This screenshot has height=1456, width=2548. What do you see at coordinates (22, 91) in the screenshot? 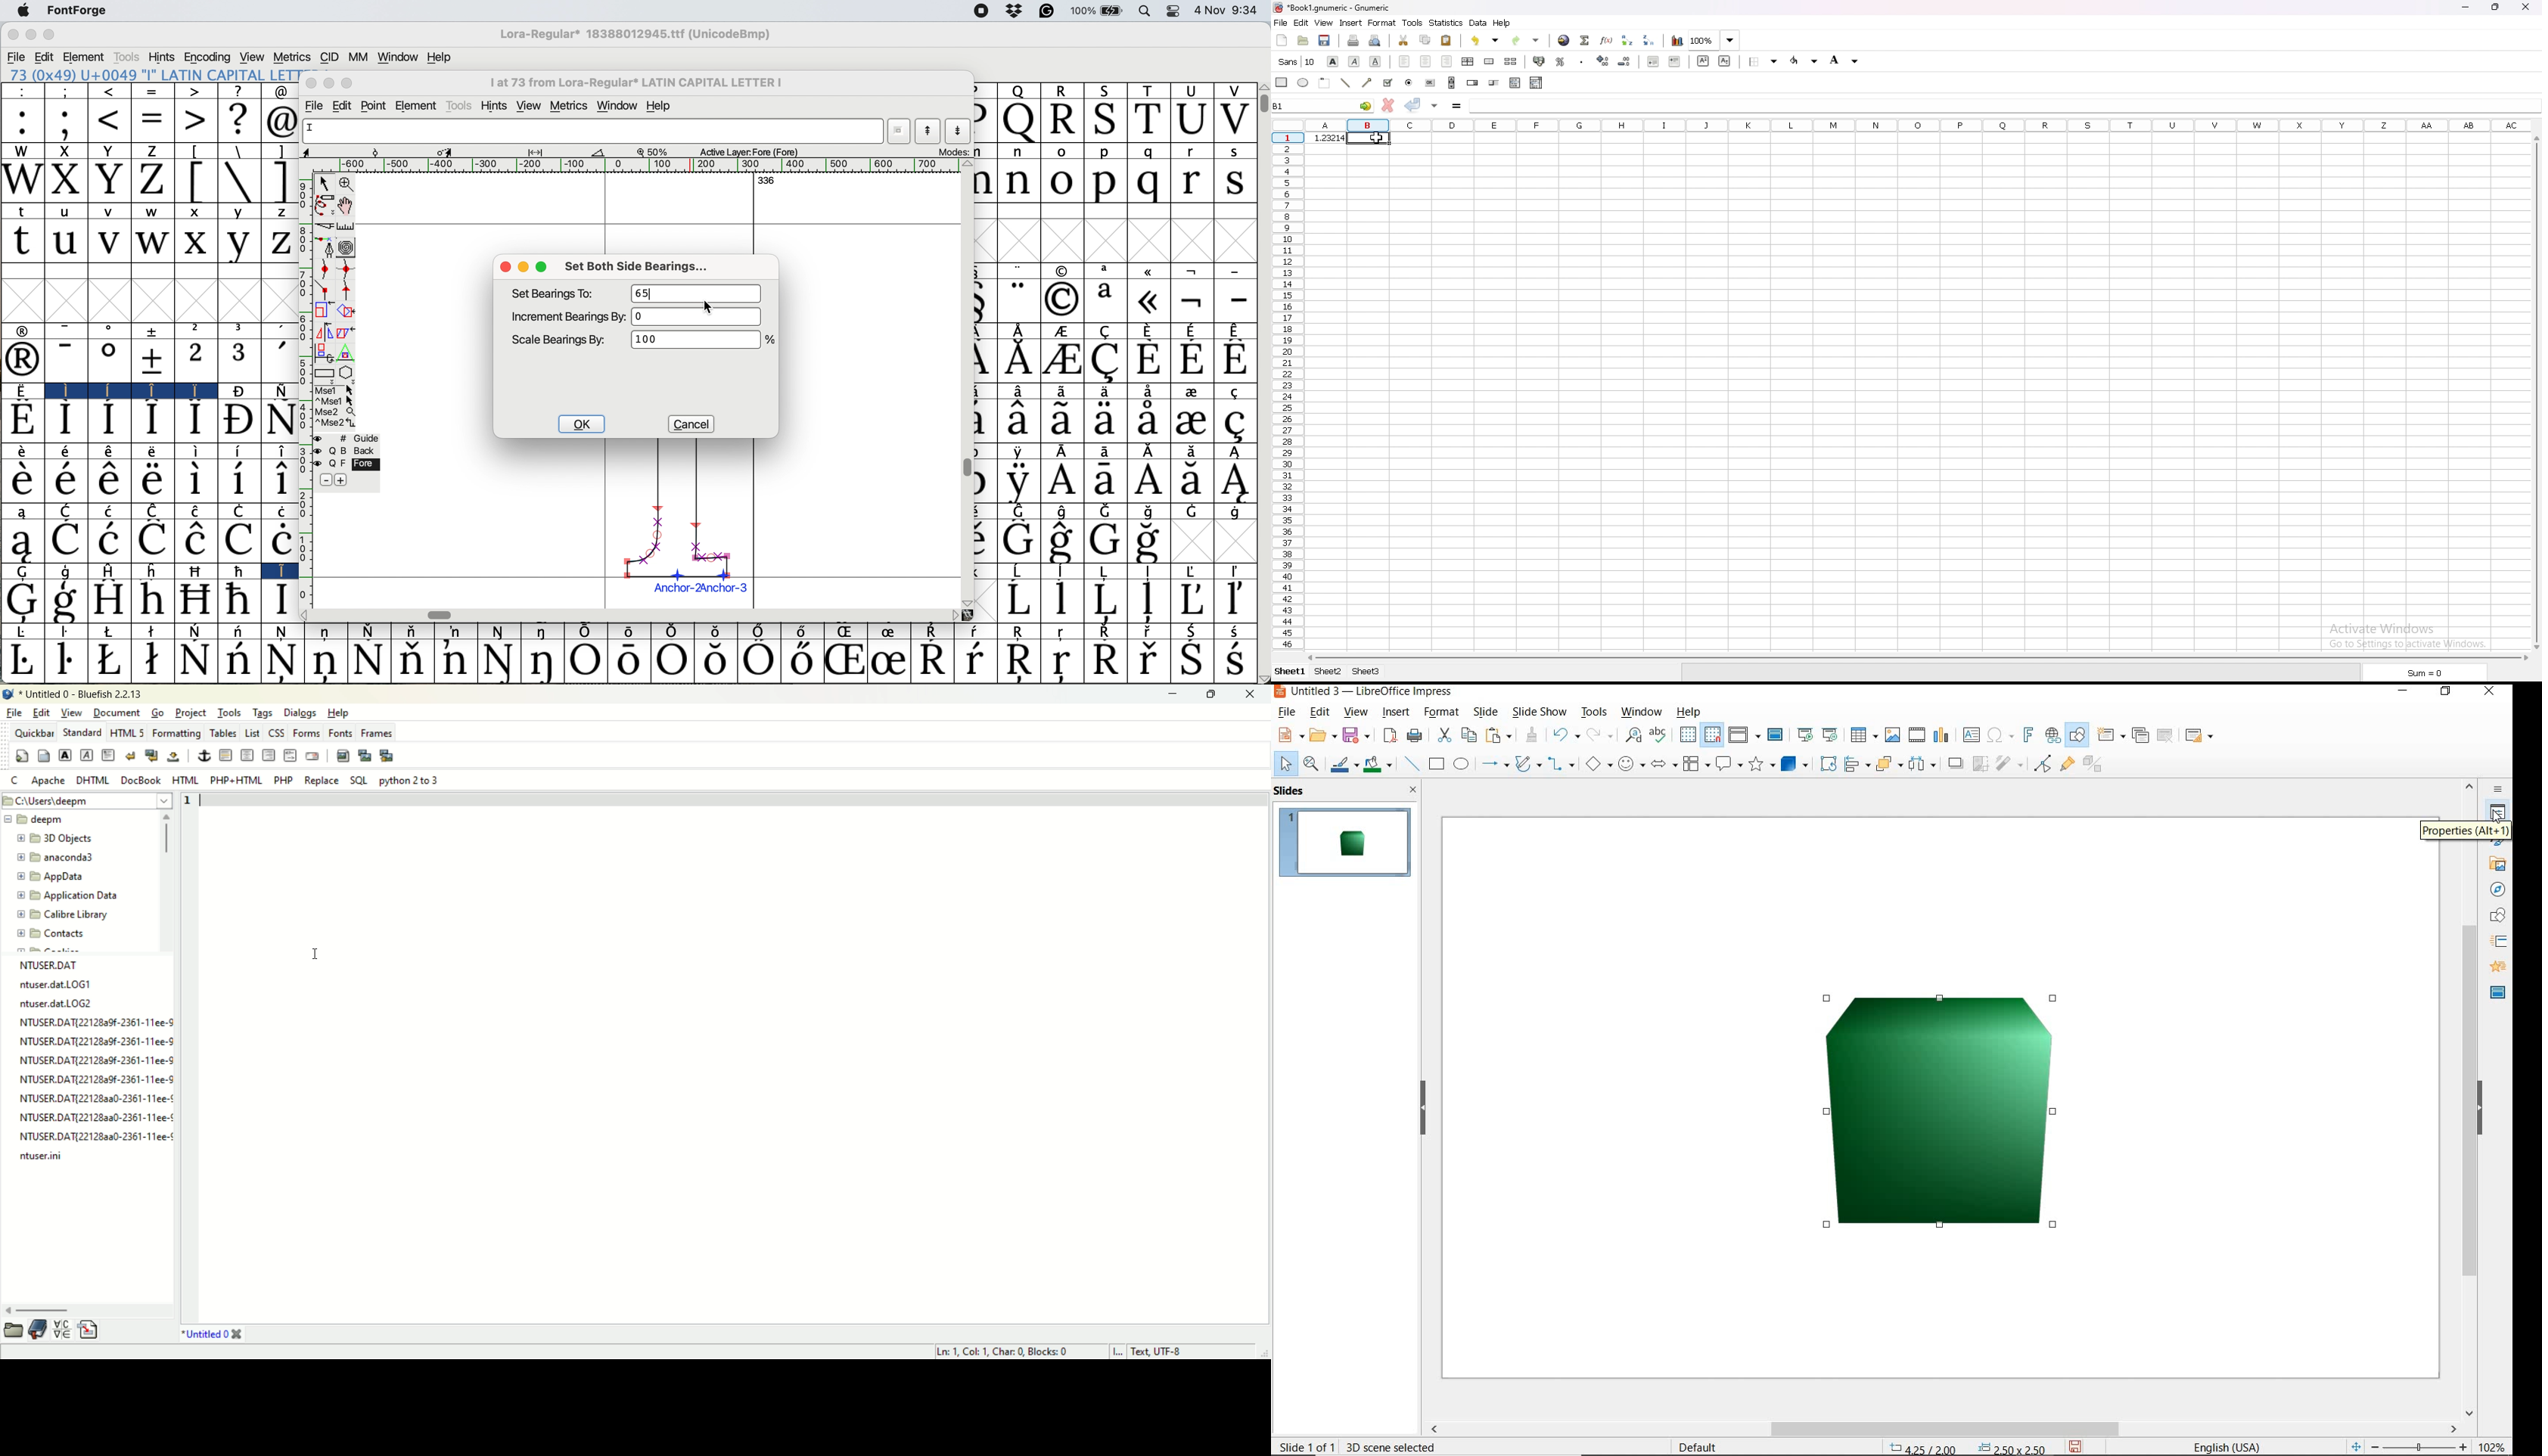
I see `:` at bounding box center [22, 91].